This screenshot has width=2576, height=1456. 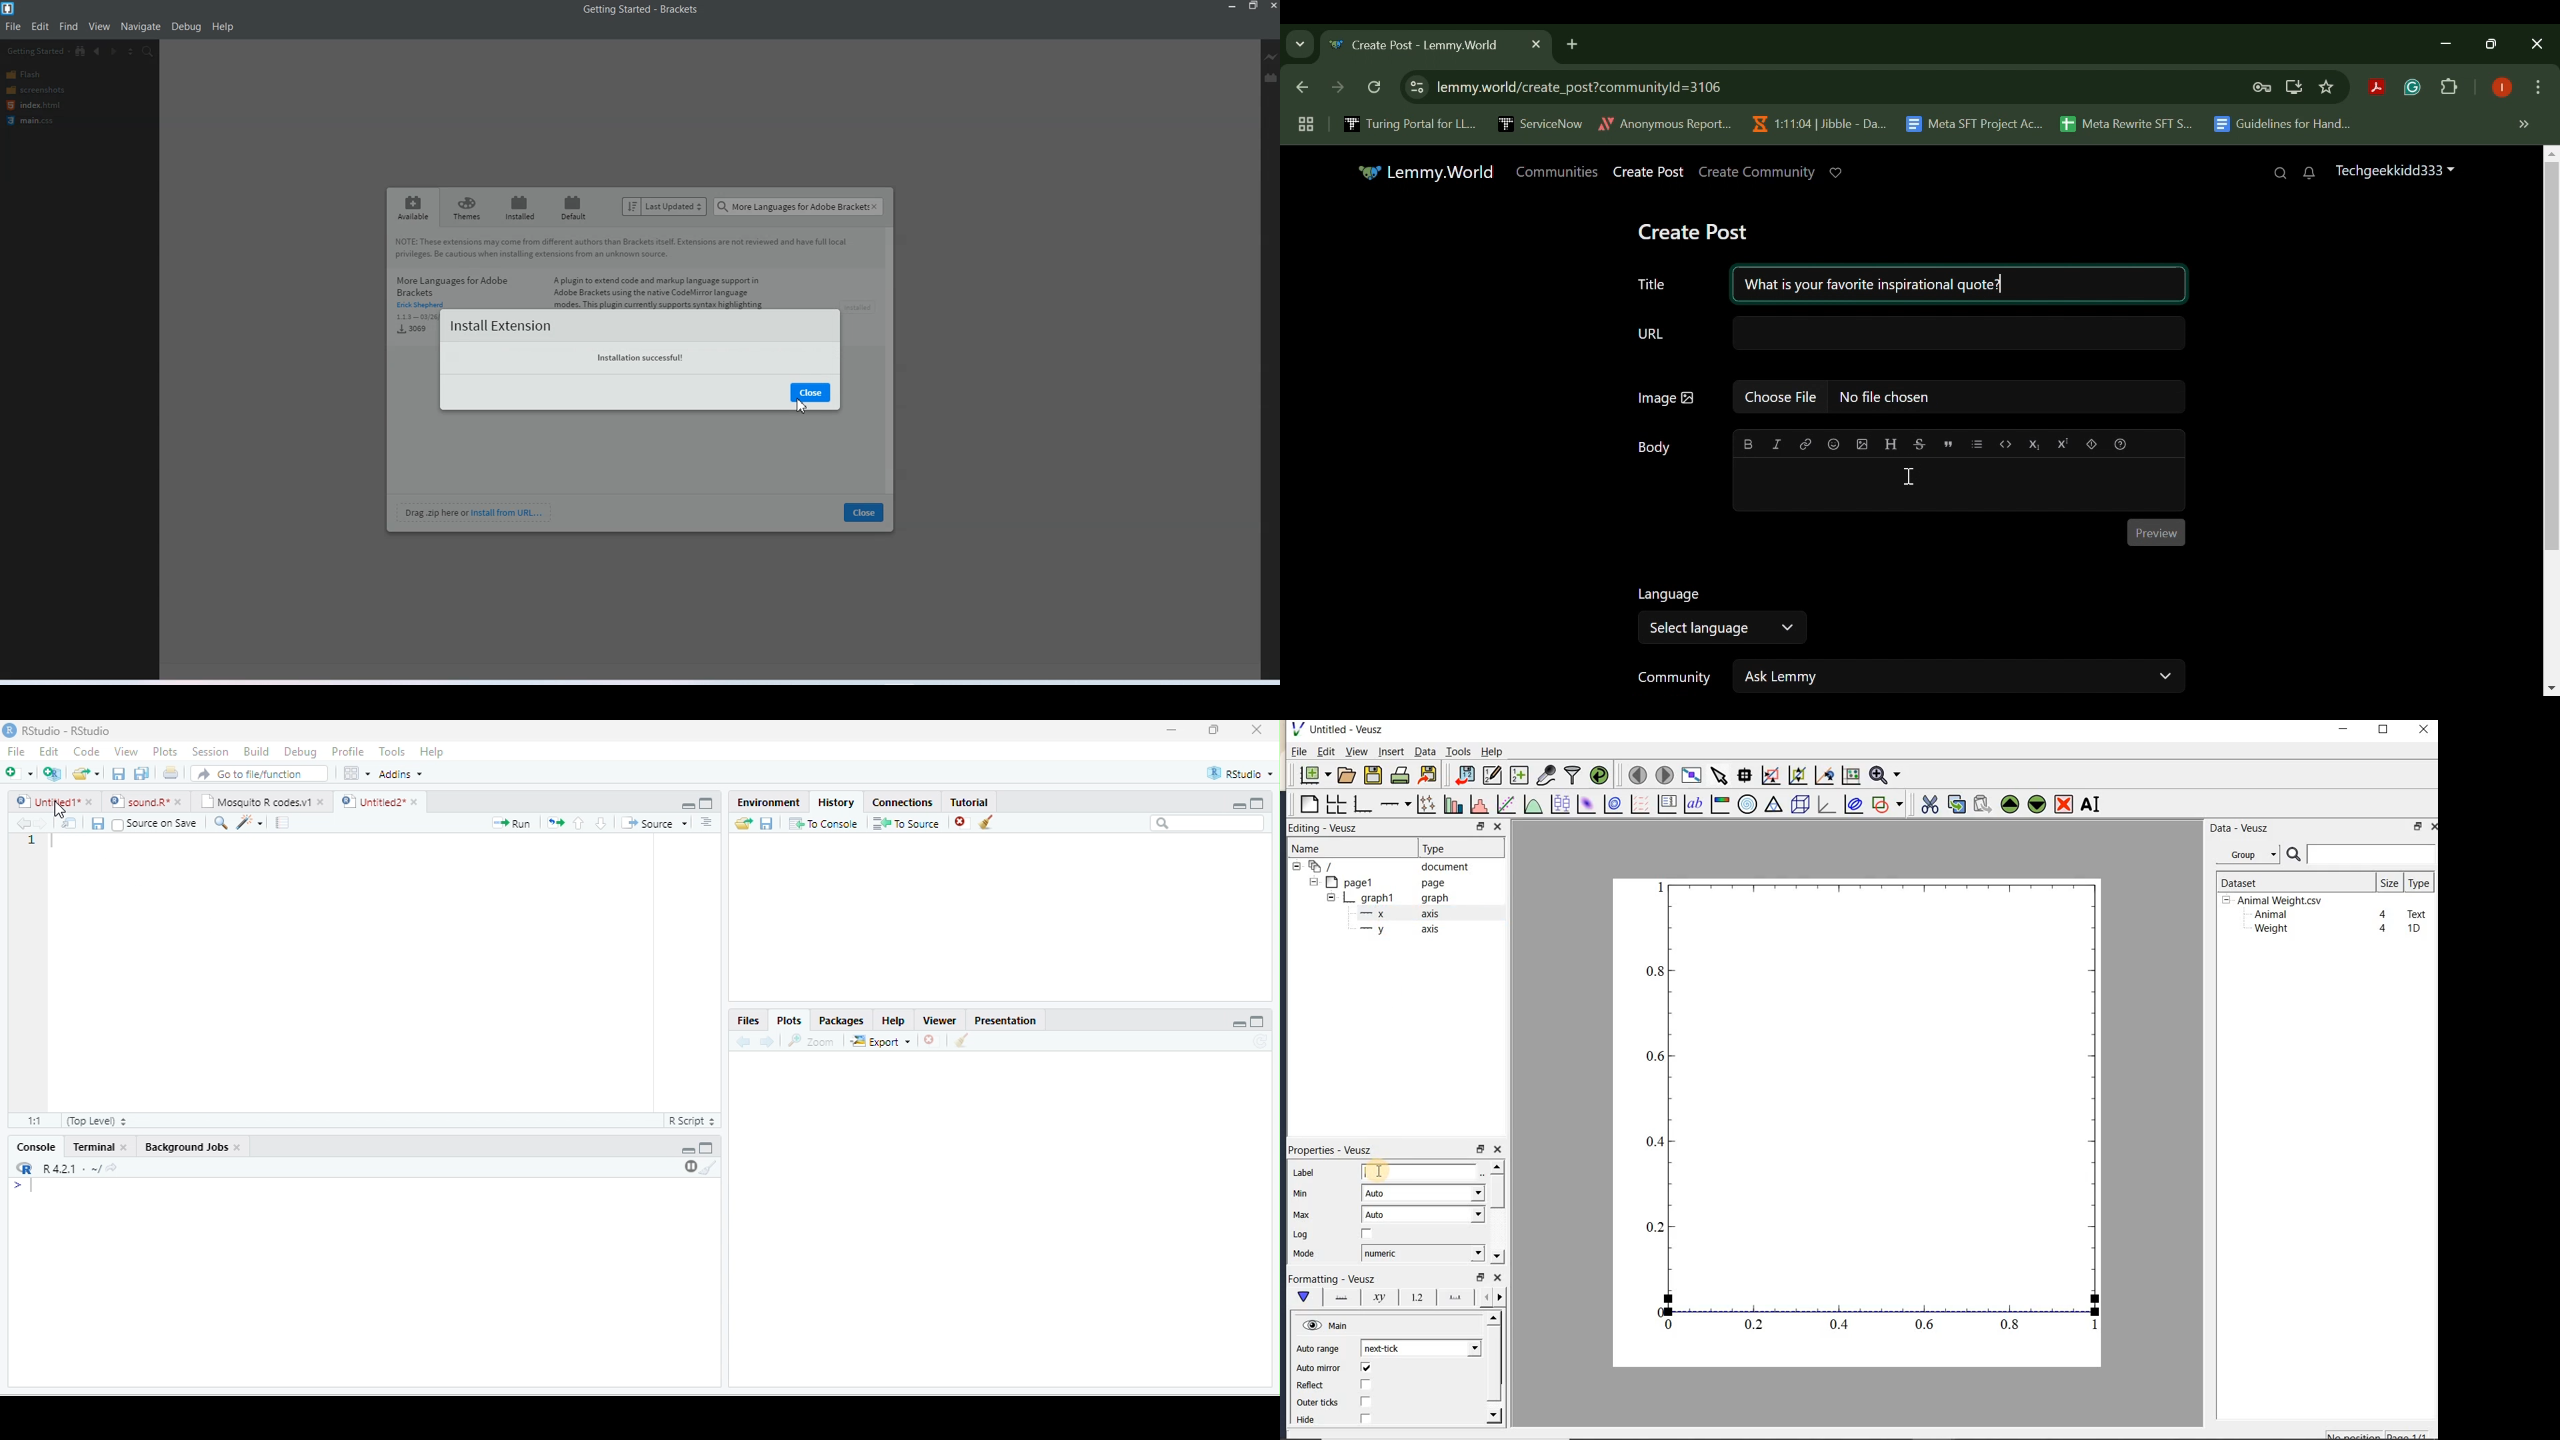 What do you see at coordinates (70, 823) in the screenshot?
I see `show in new window` at bounding box center [70, 823].